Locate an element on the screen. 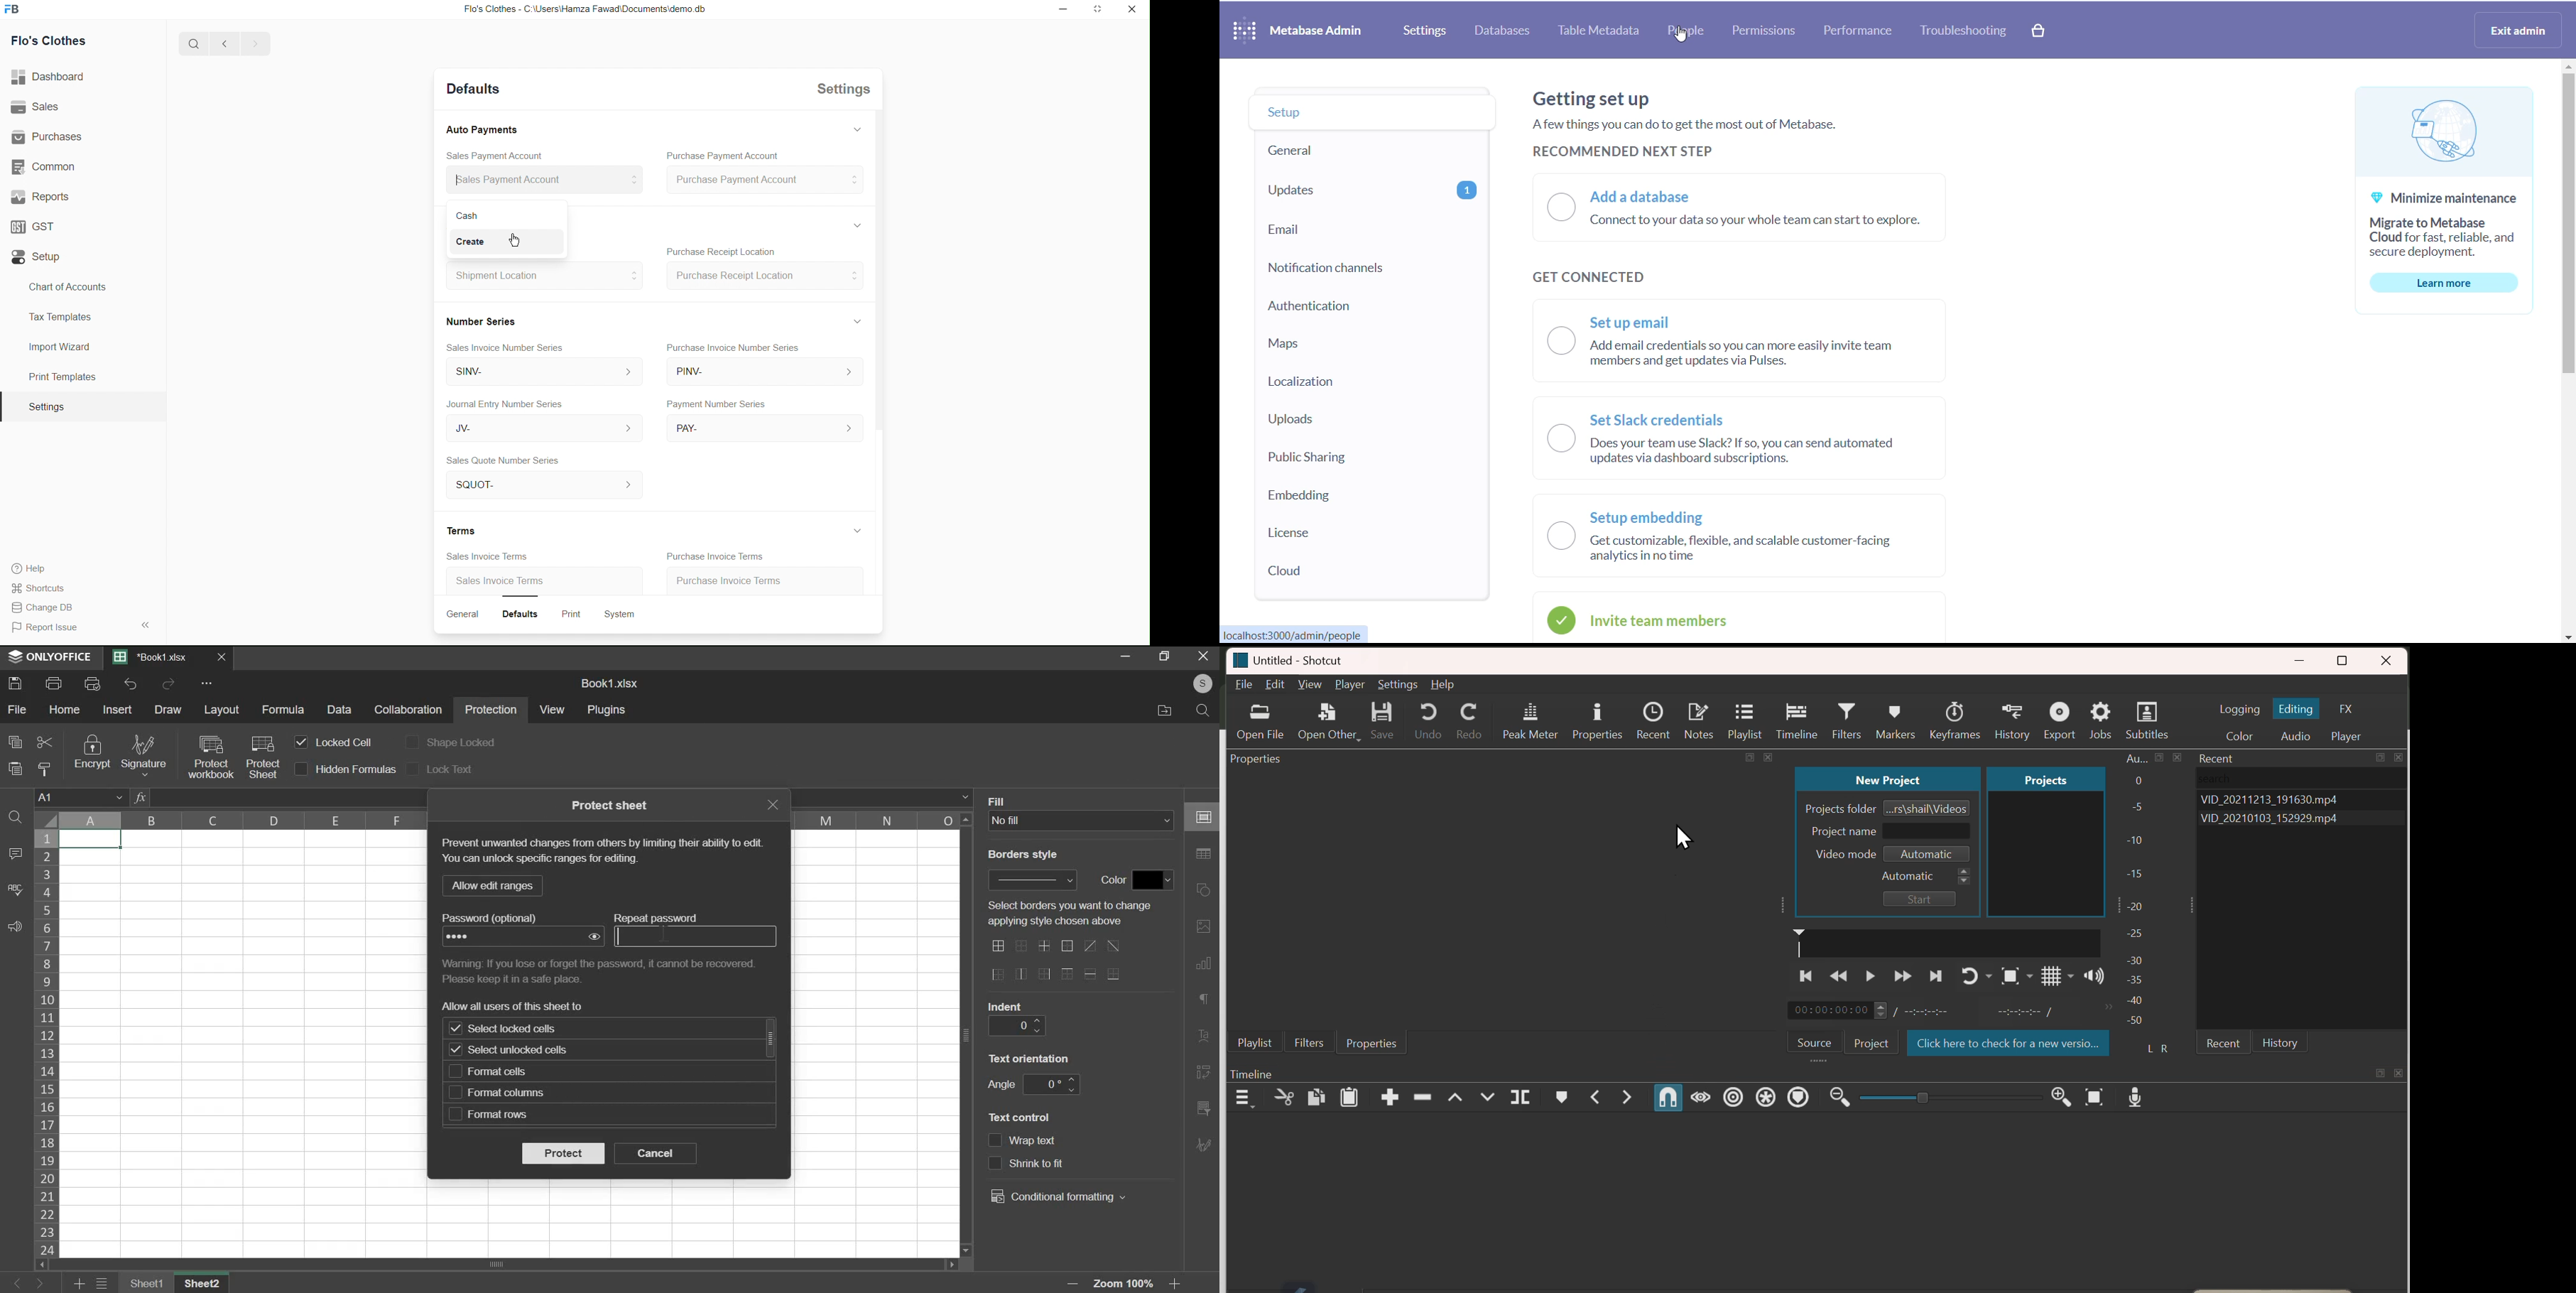 The width and height of the screenshot is (2576, 1316). Defaults is located at coordinates (517, 614).